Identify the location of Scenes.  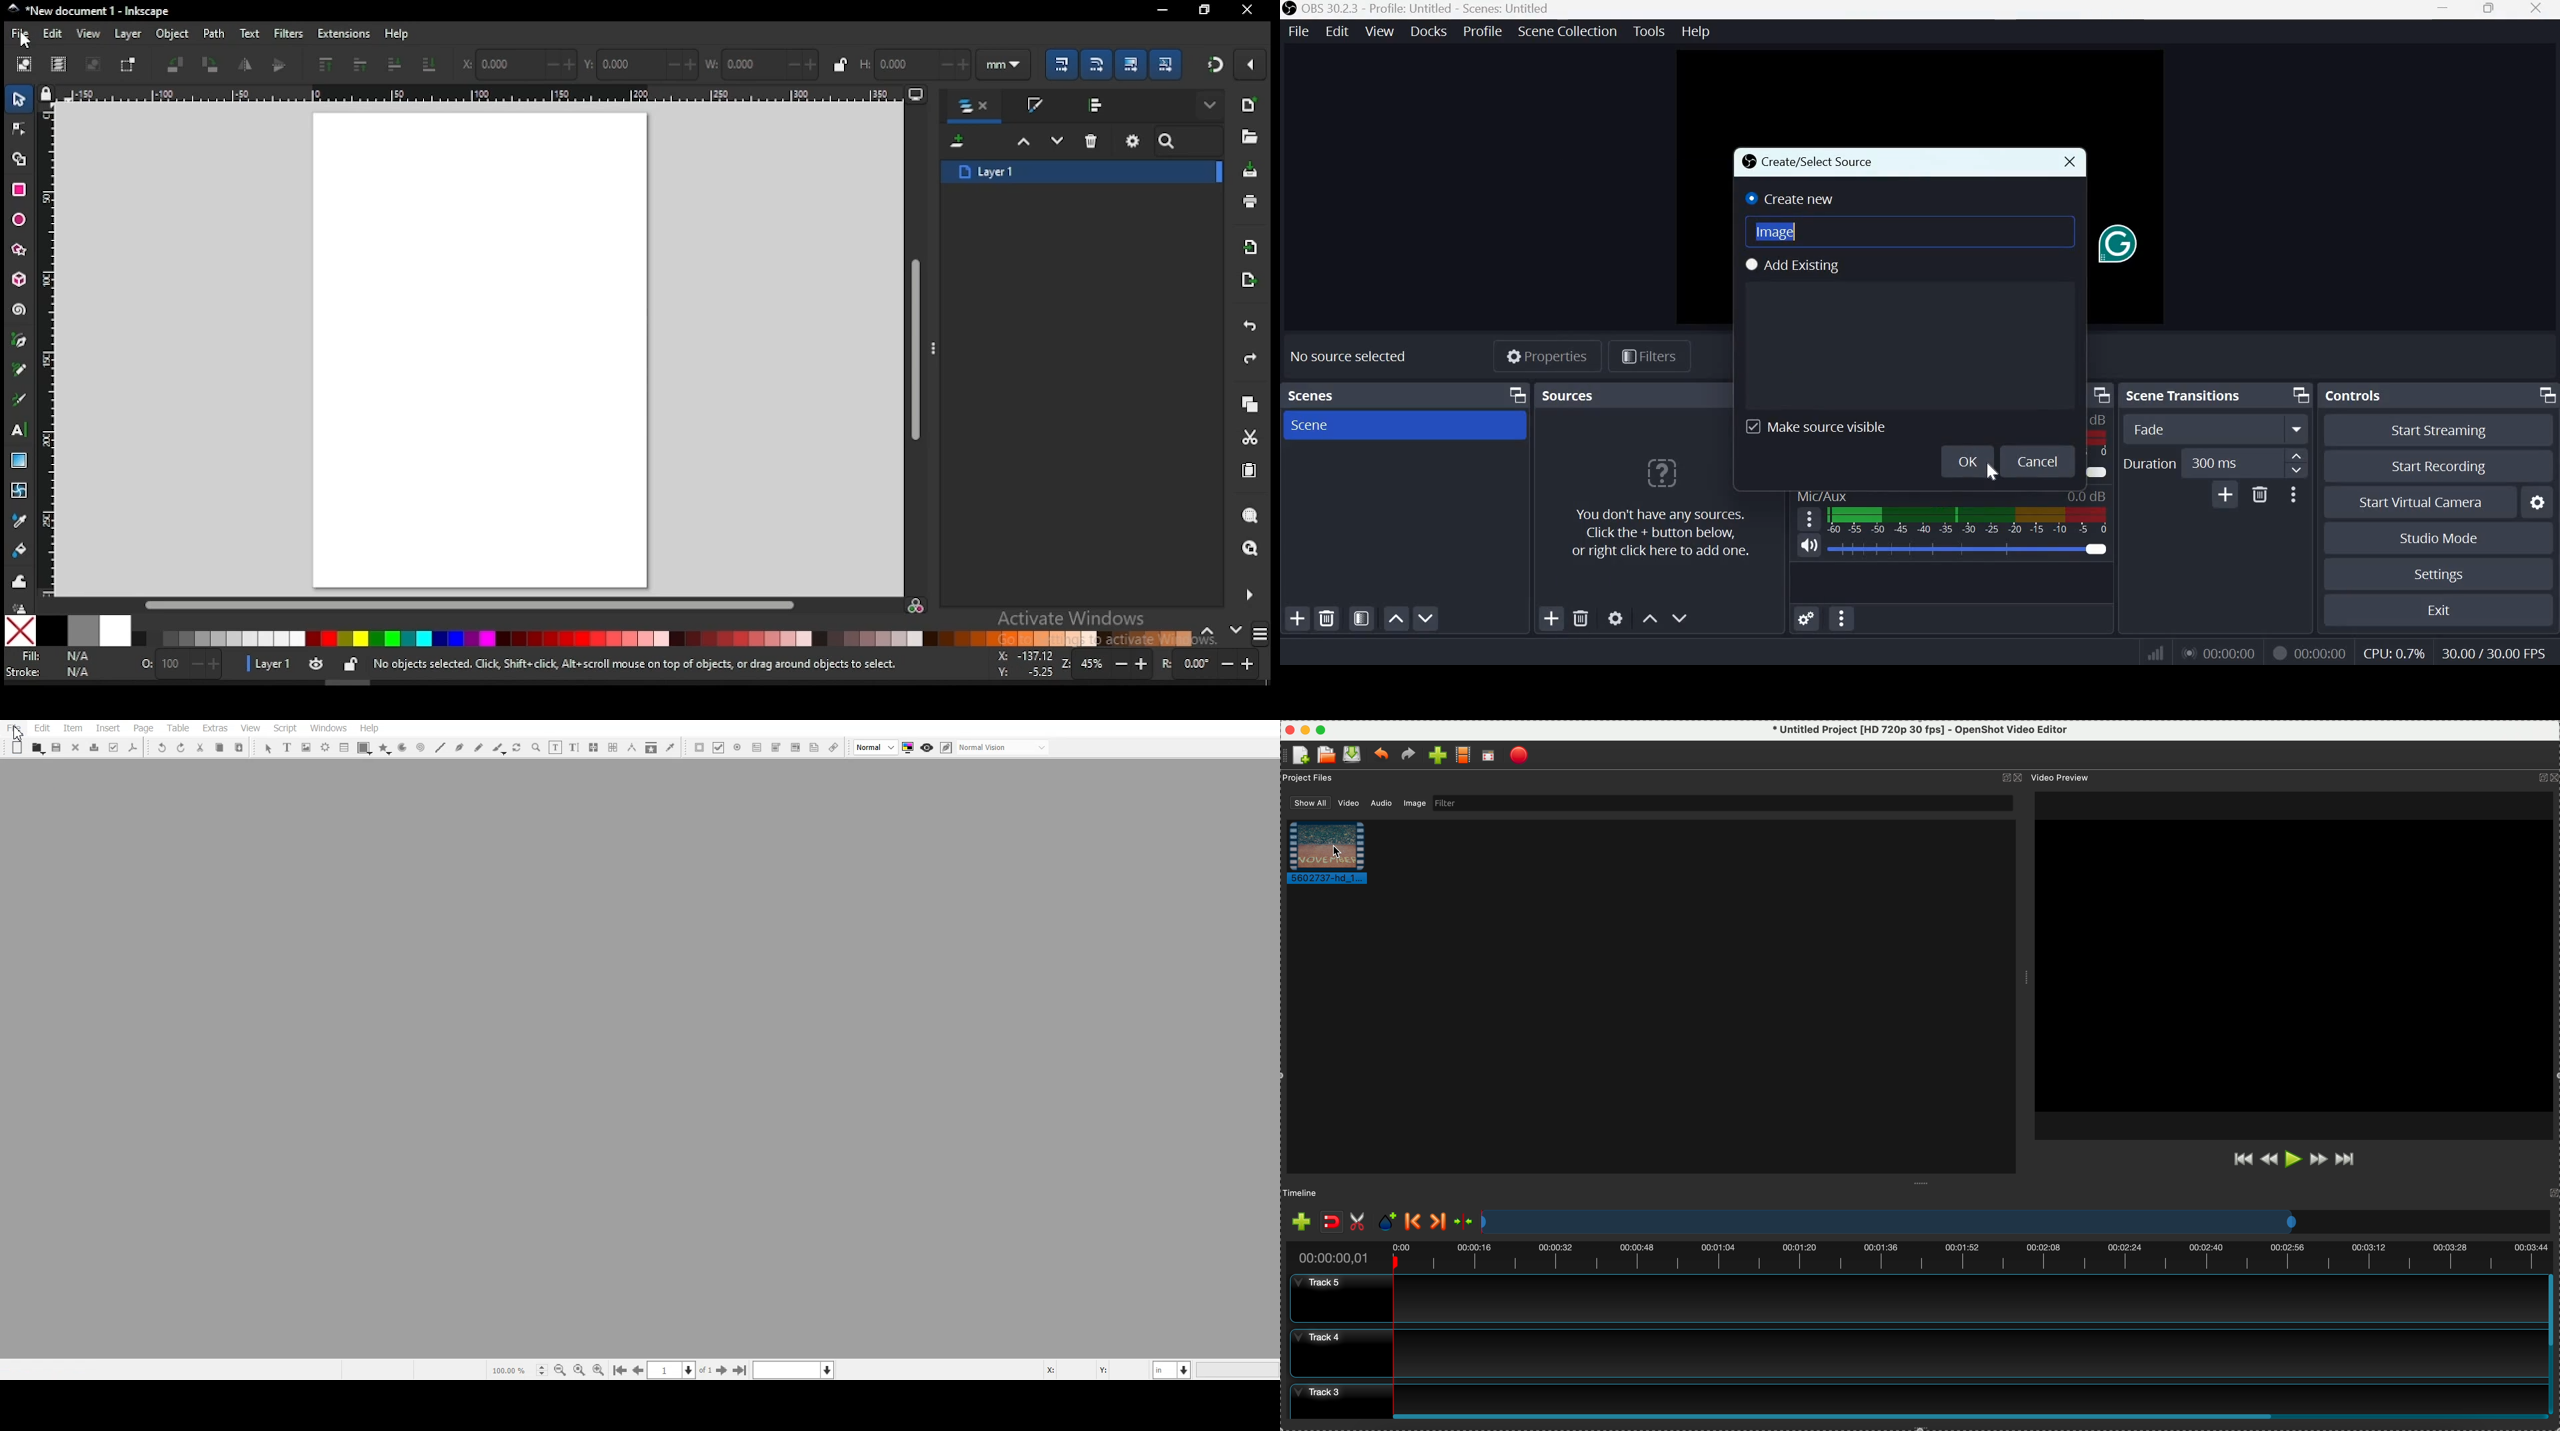
(1317, 397).